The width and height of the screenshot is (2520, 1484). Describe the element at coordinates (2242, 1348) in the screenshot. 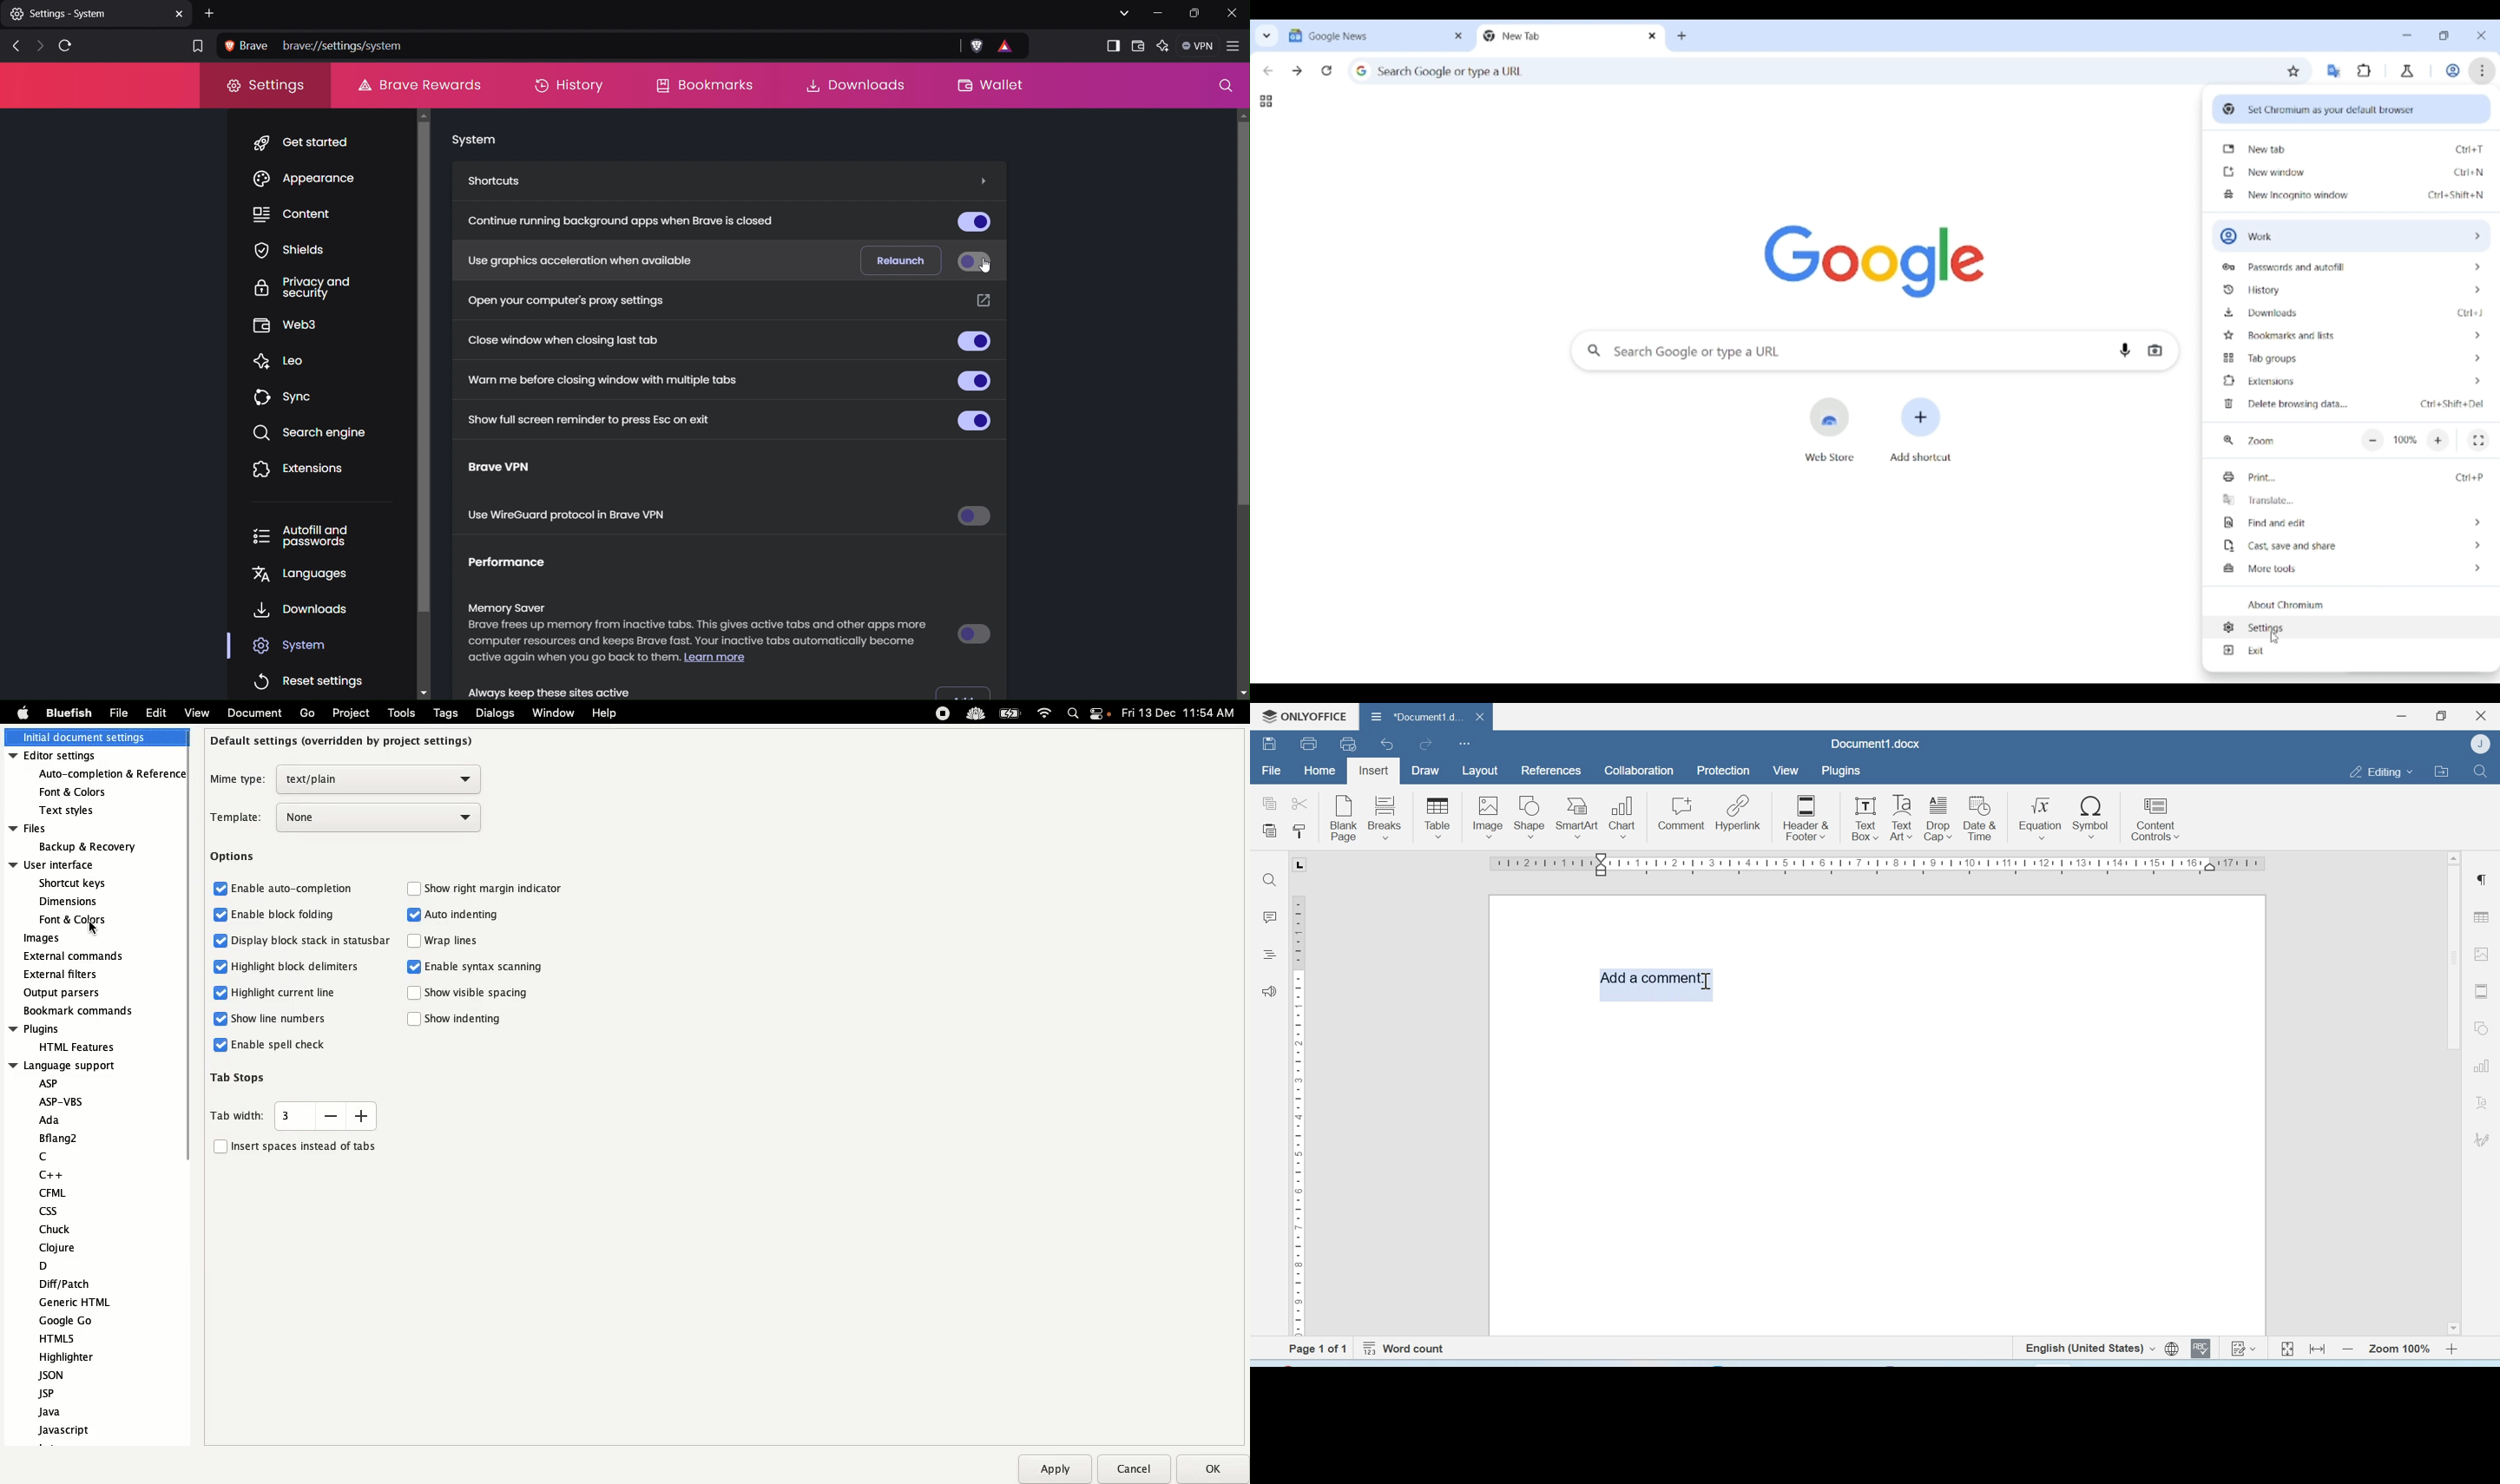

I see `Track changes` at that location.